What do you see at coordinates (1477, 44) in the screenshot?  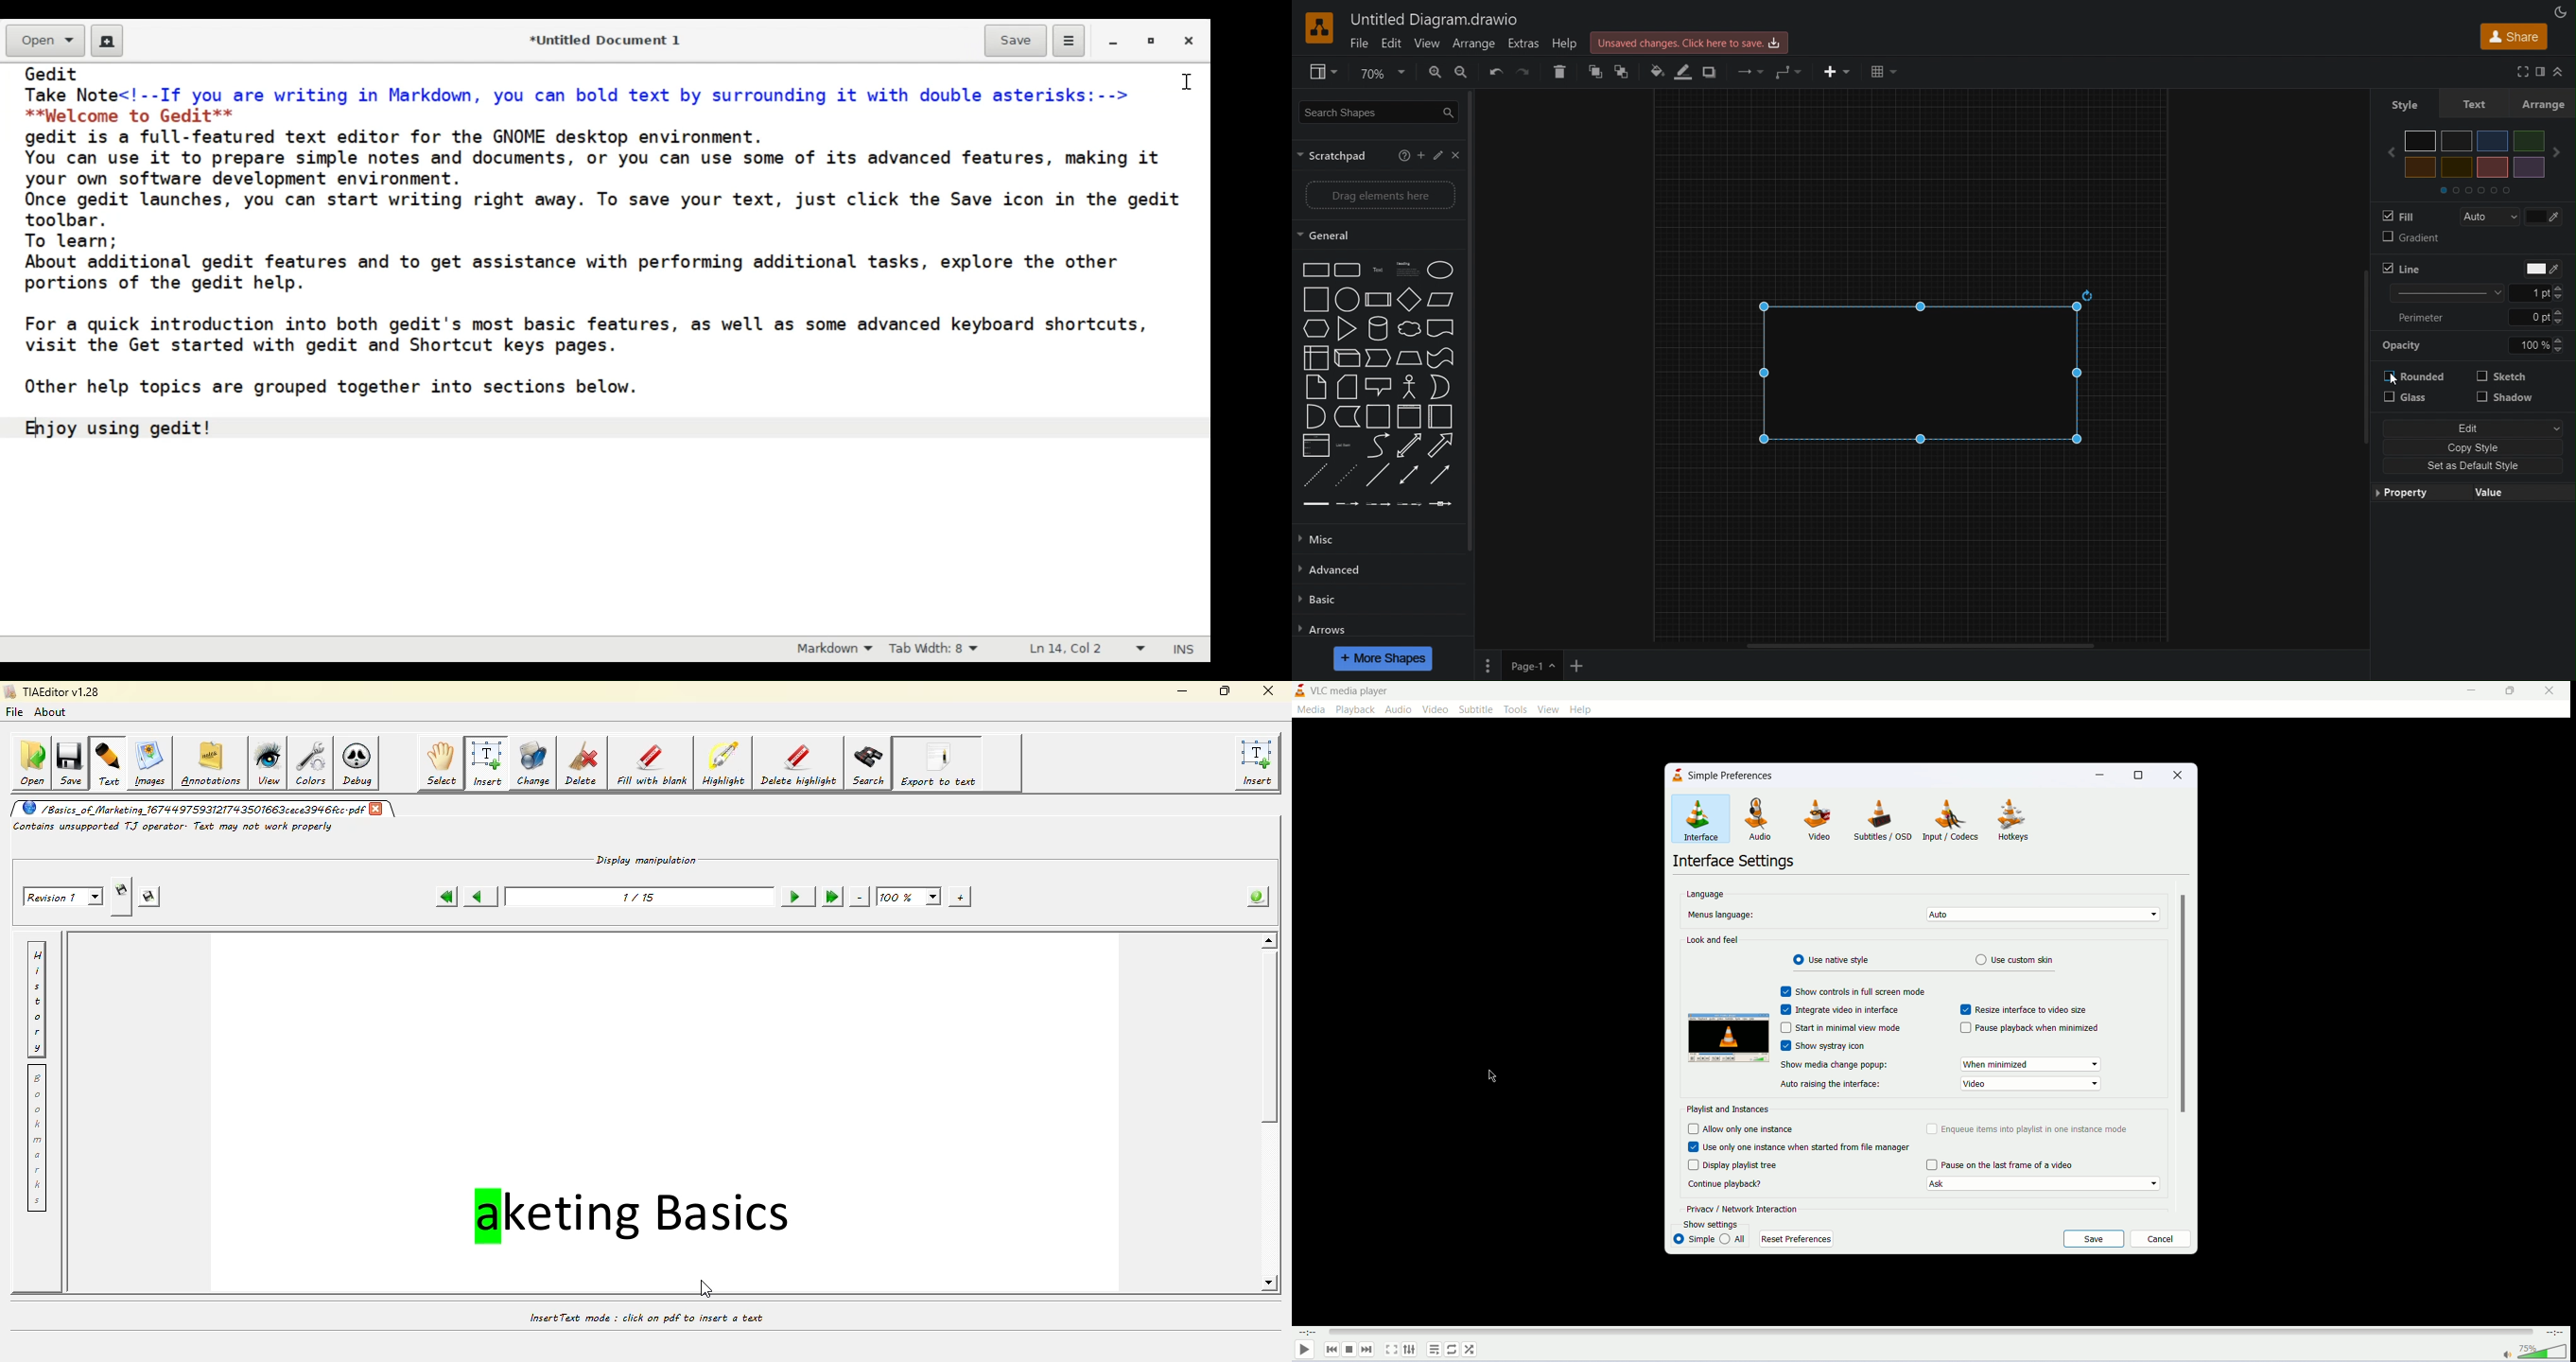 I see `Arrange` at bounding box center [1477, 44].